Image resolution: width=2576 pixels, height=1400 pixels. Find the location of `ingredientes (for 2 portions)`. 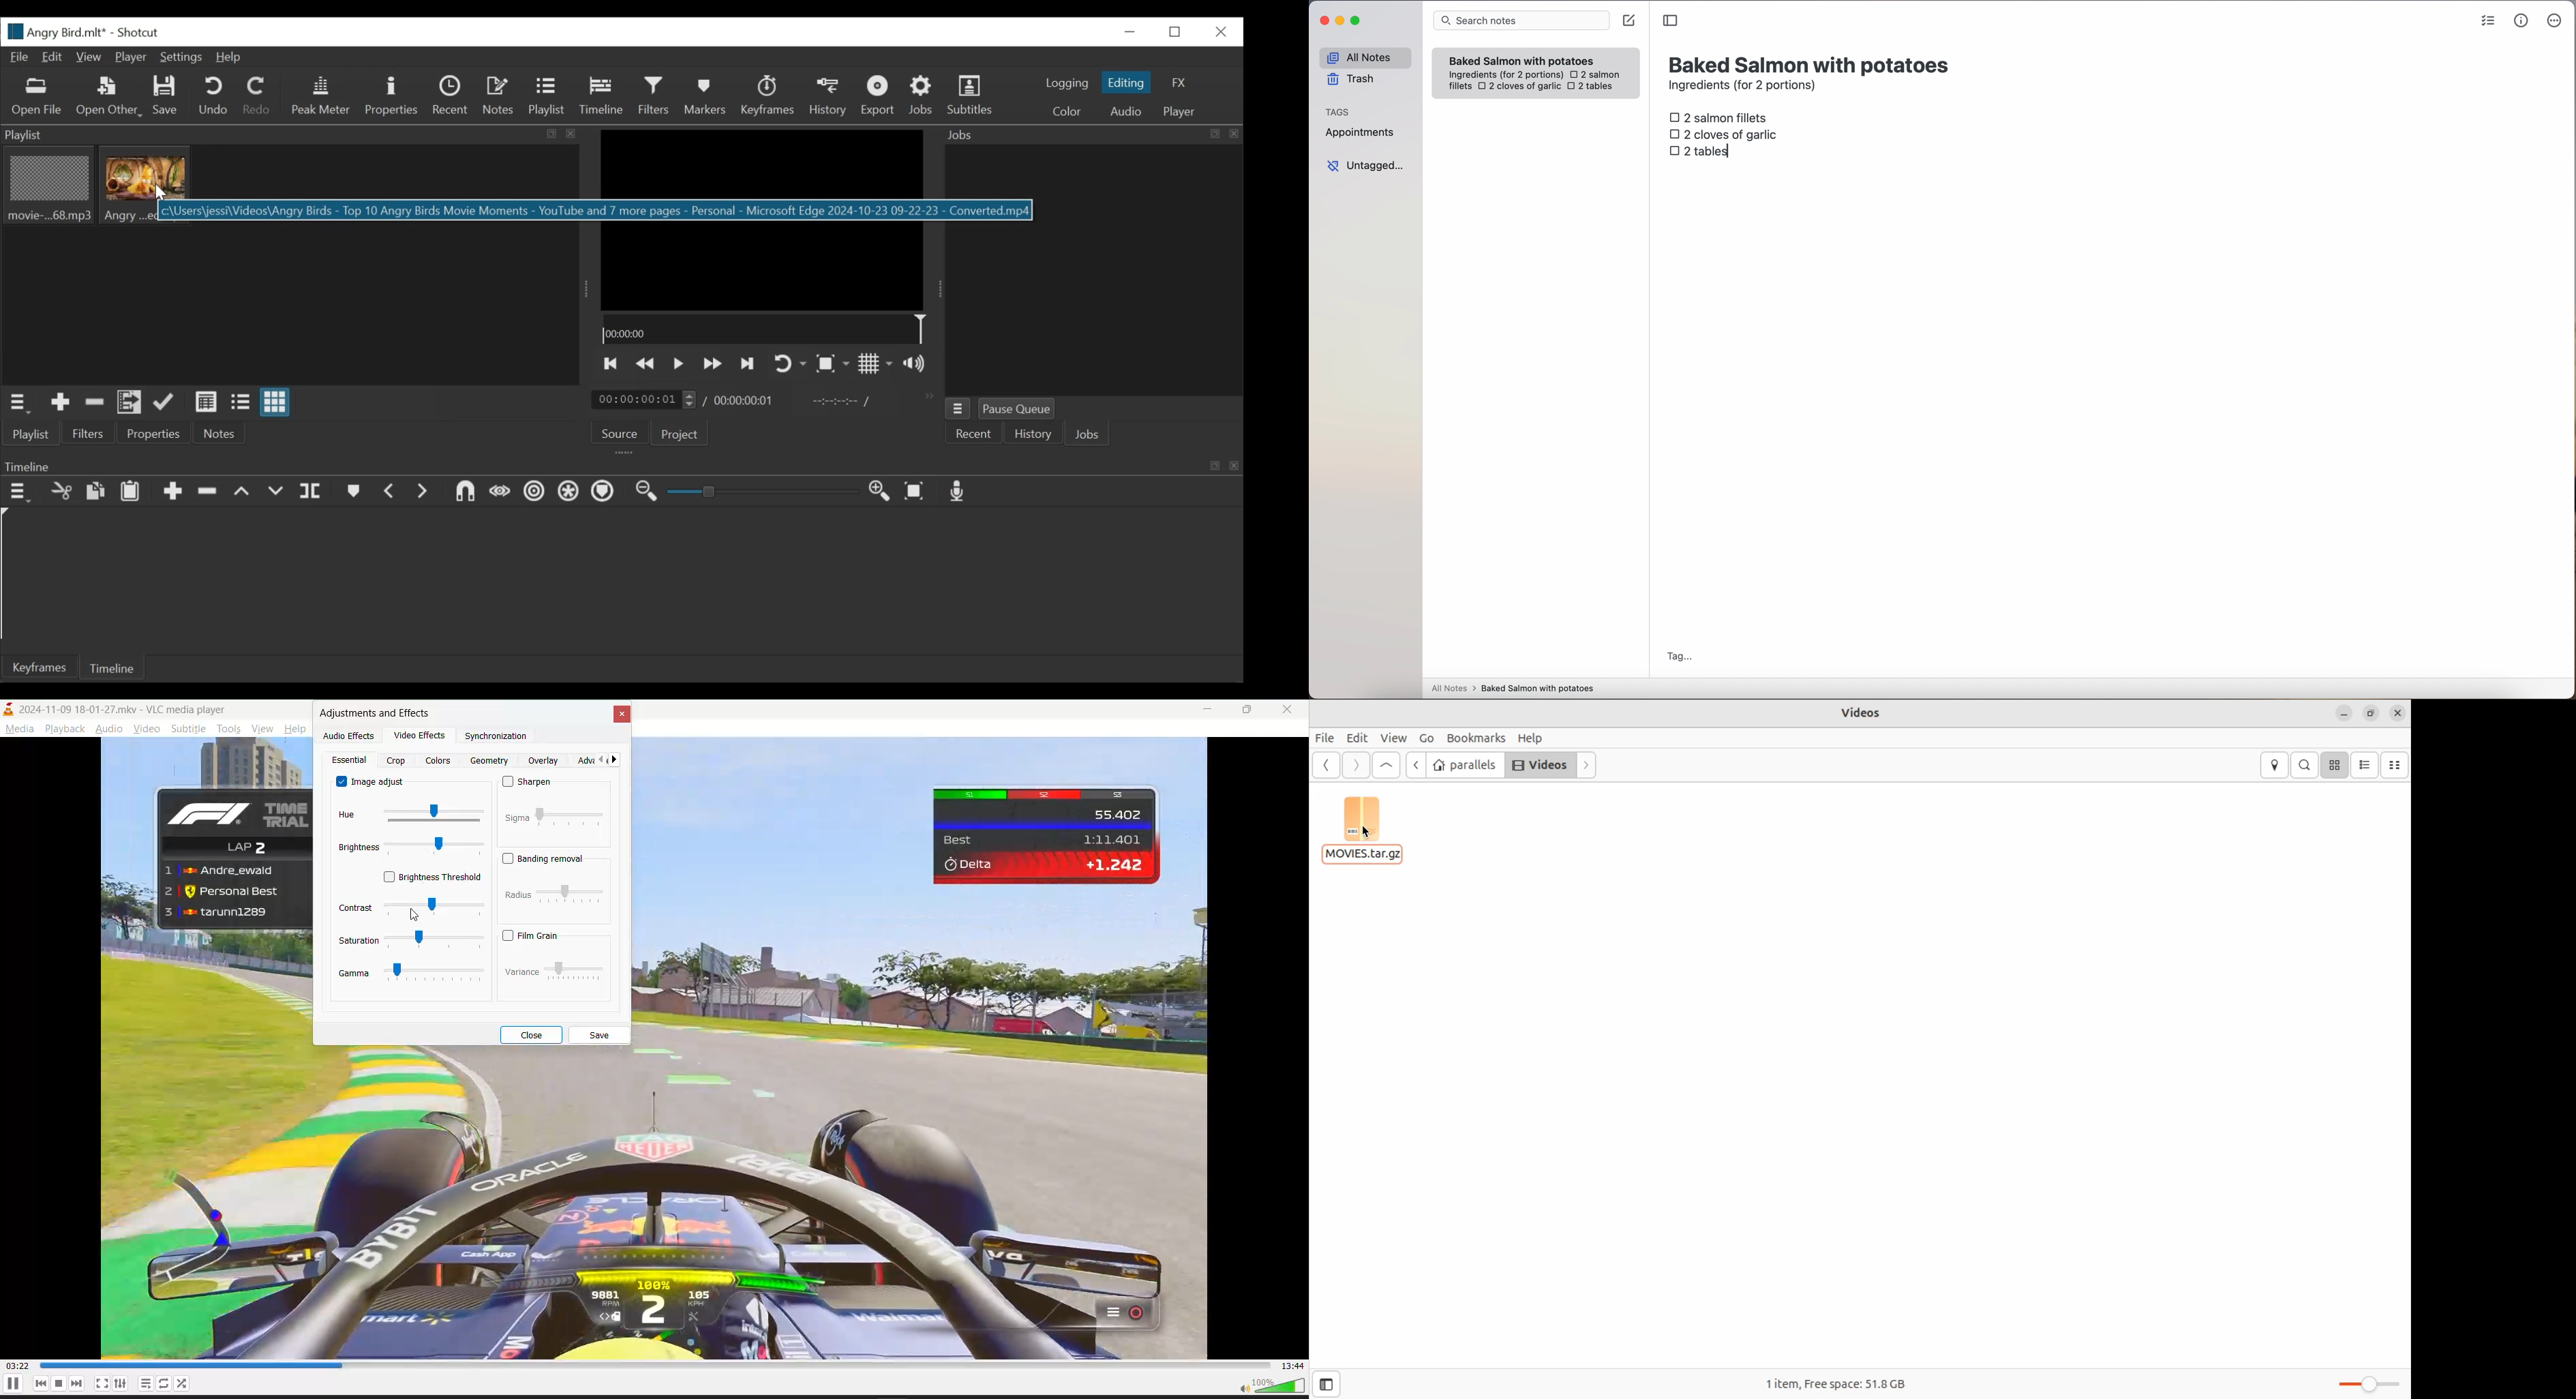

ingredientes (for 2 portions) is located at coordinates (1504, 75).